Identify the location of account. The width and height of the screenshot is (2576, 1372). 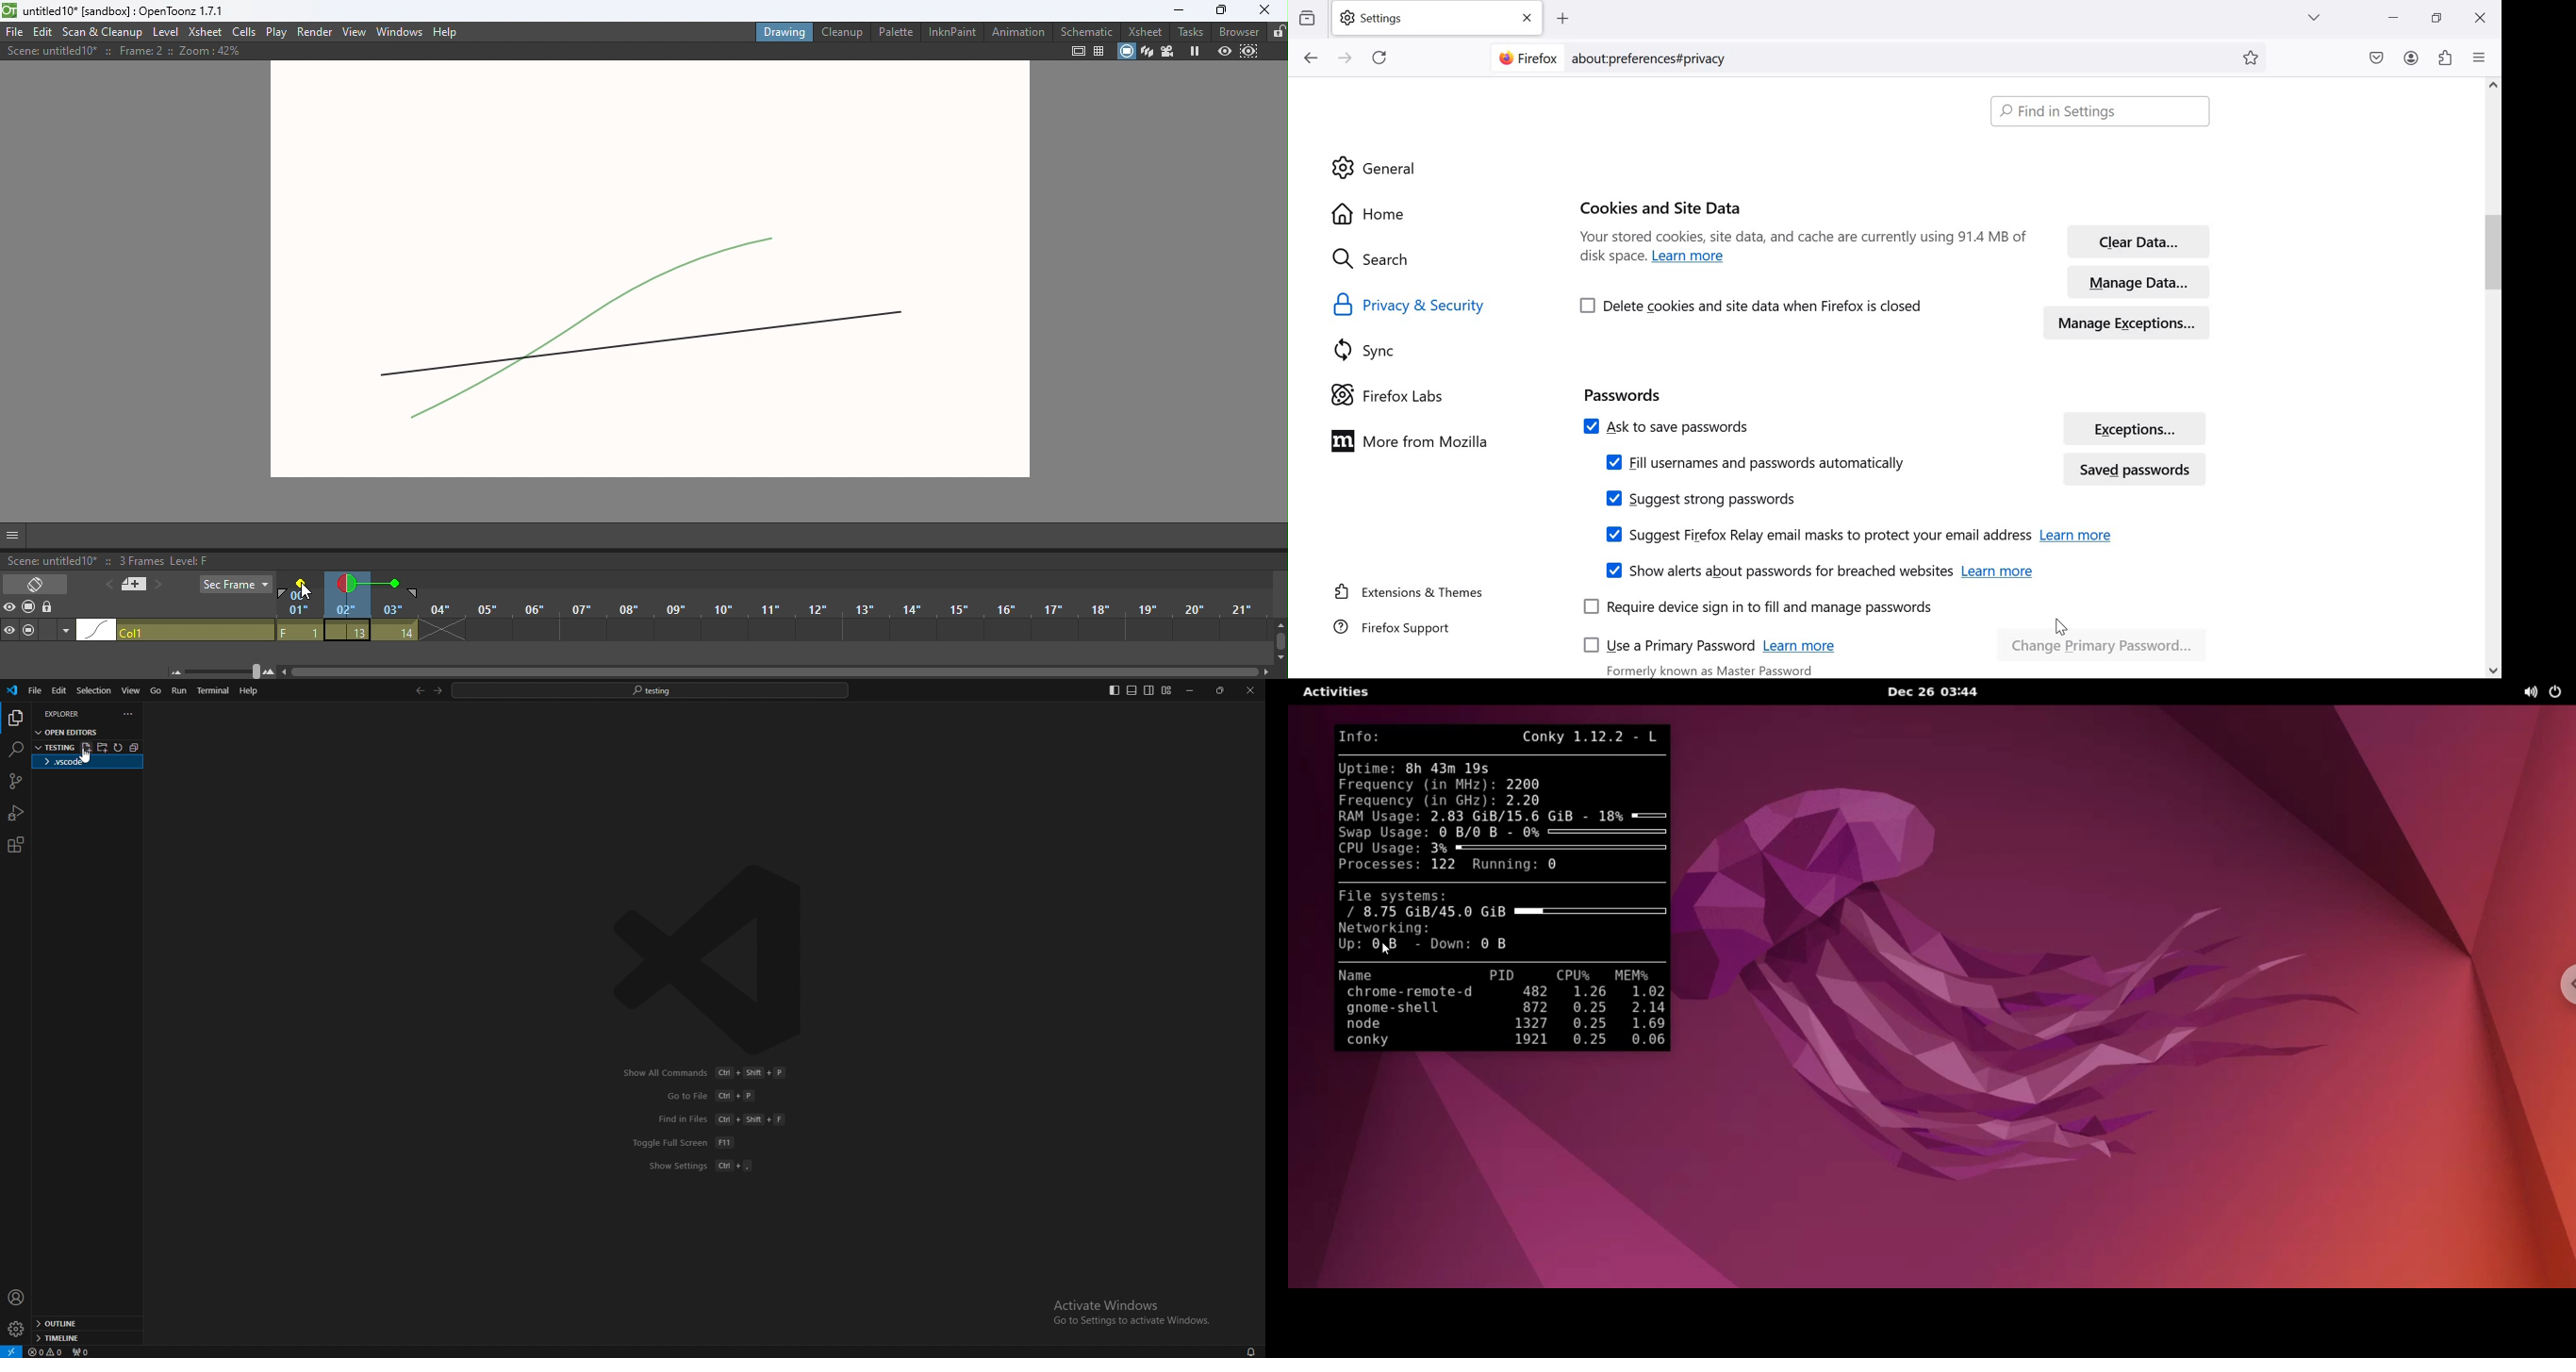
(2412, 58).